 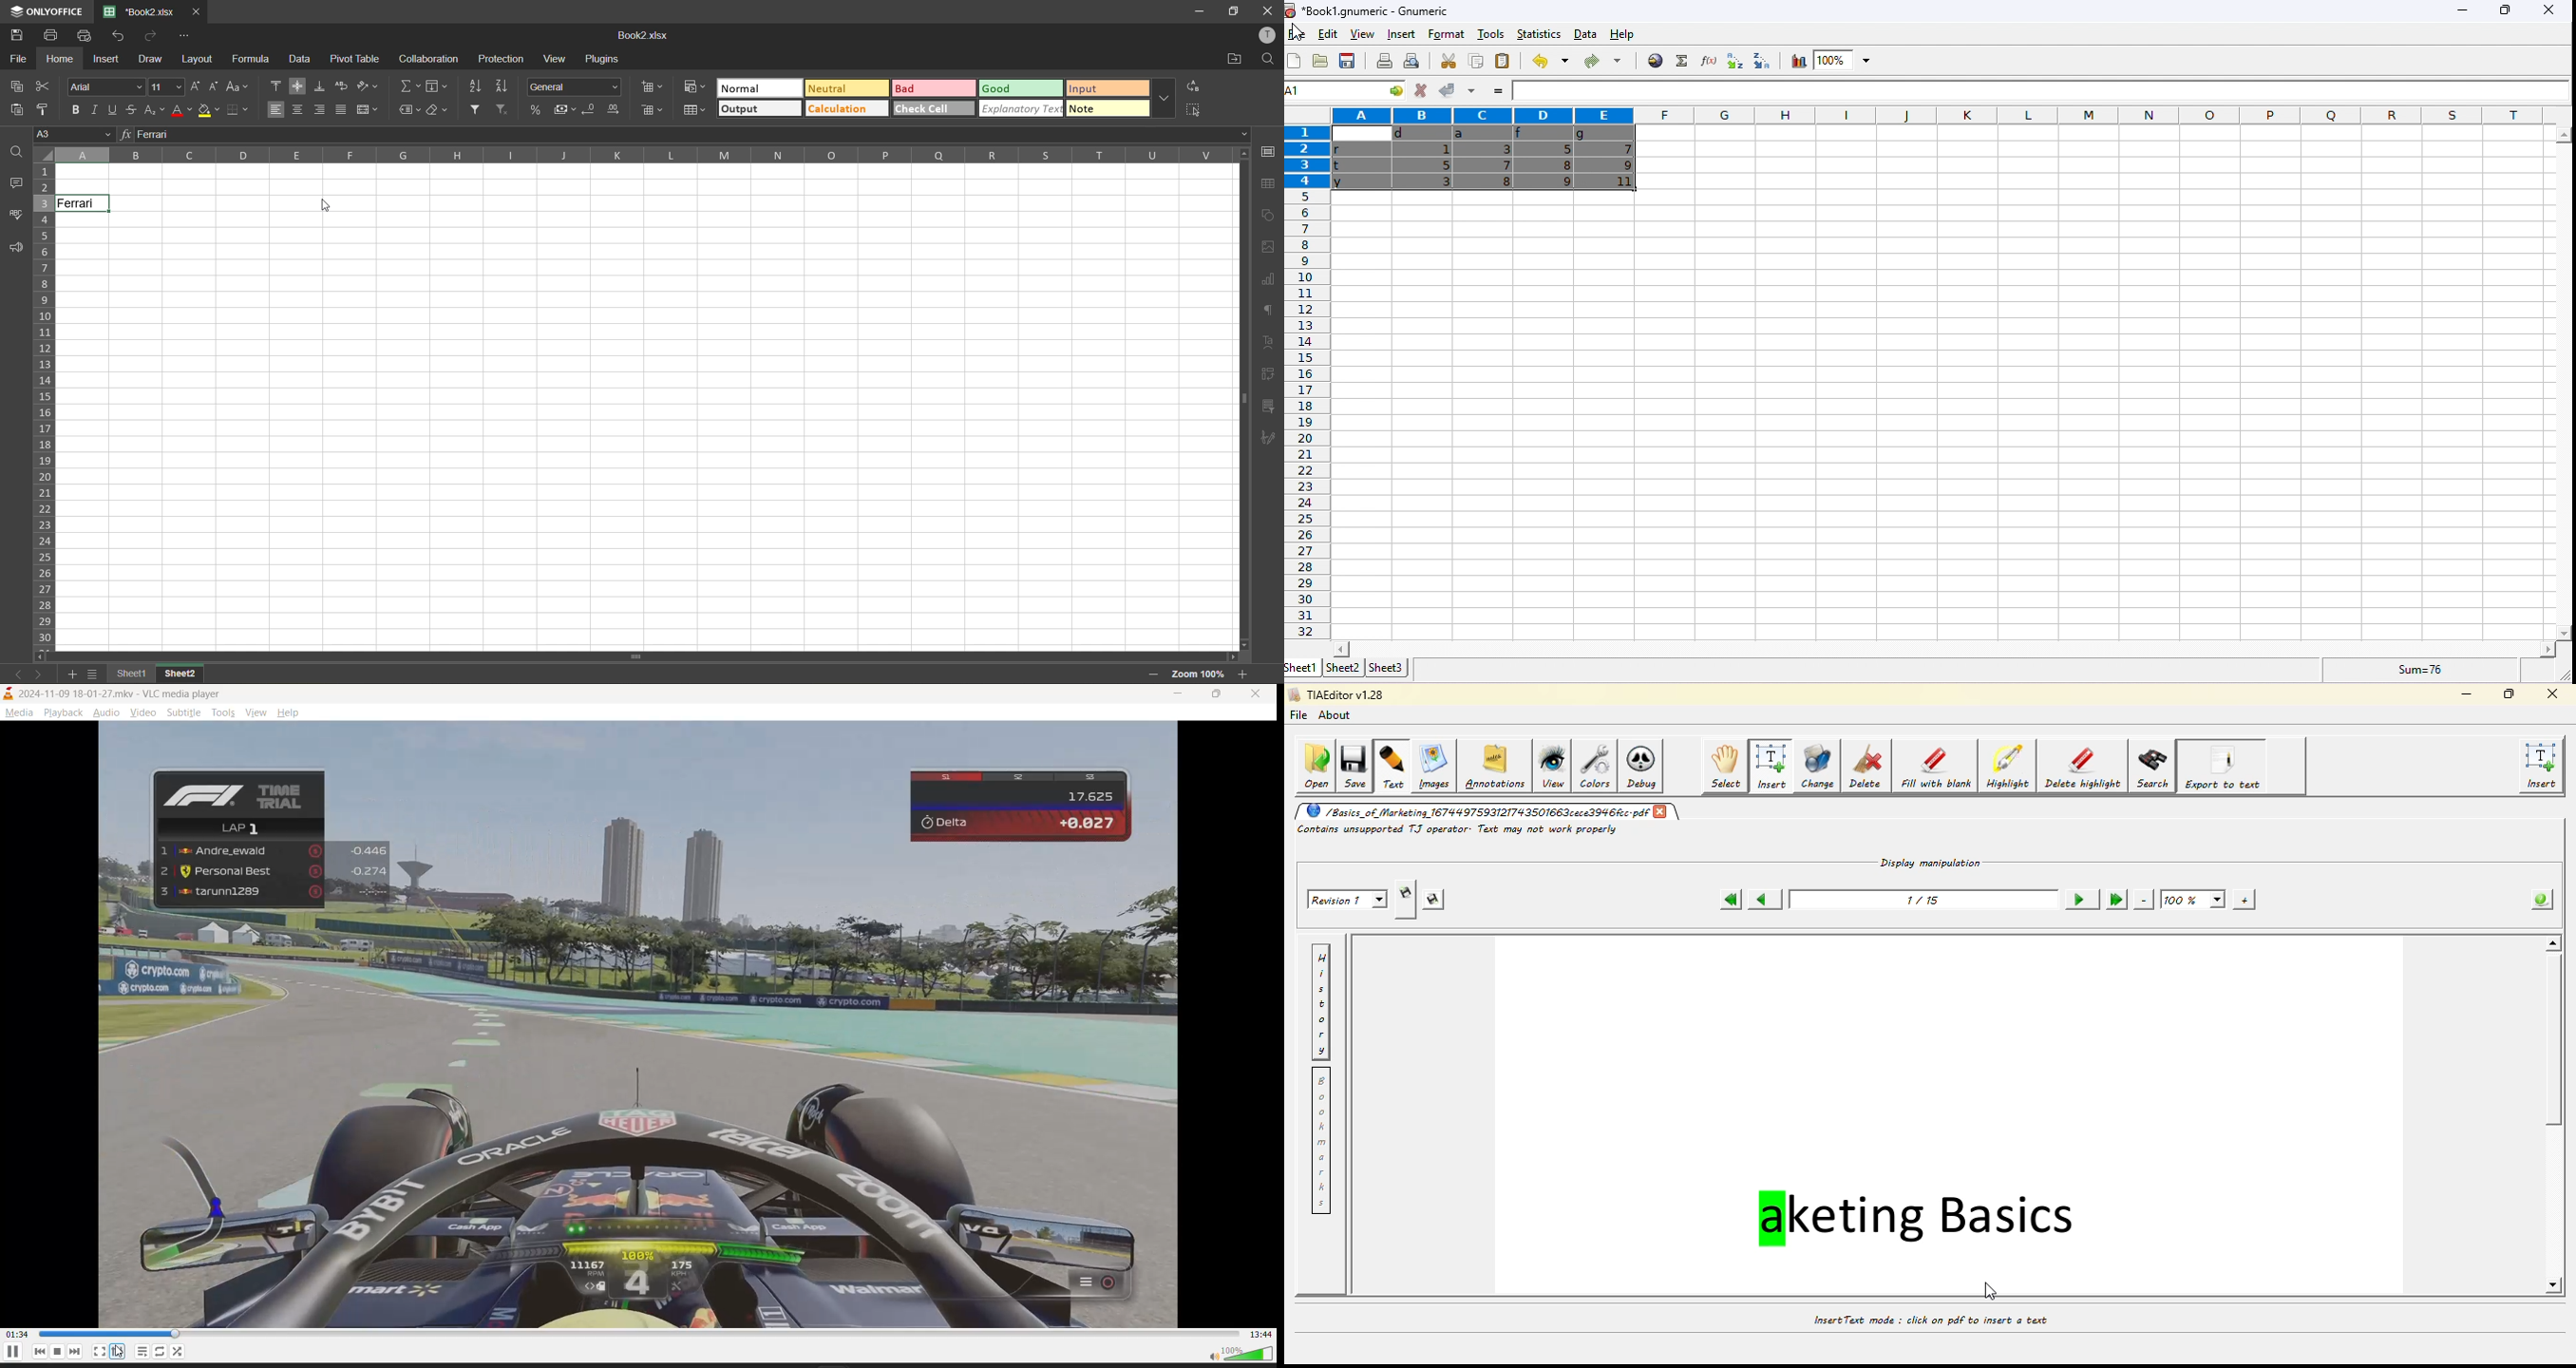 What do you see at coordinates (1302, 668) in the screenshot?
I see `sheet1` at bounding box center [1302, 668].